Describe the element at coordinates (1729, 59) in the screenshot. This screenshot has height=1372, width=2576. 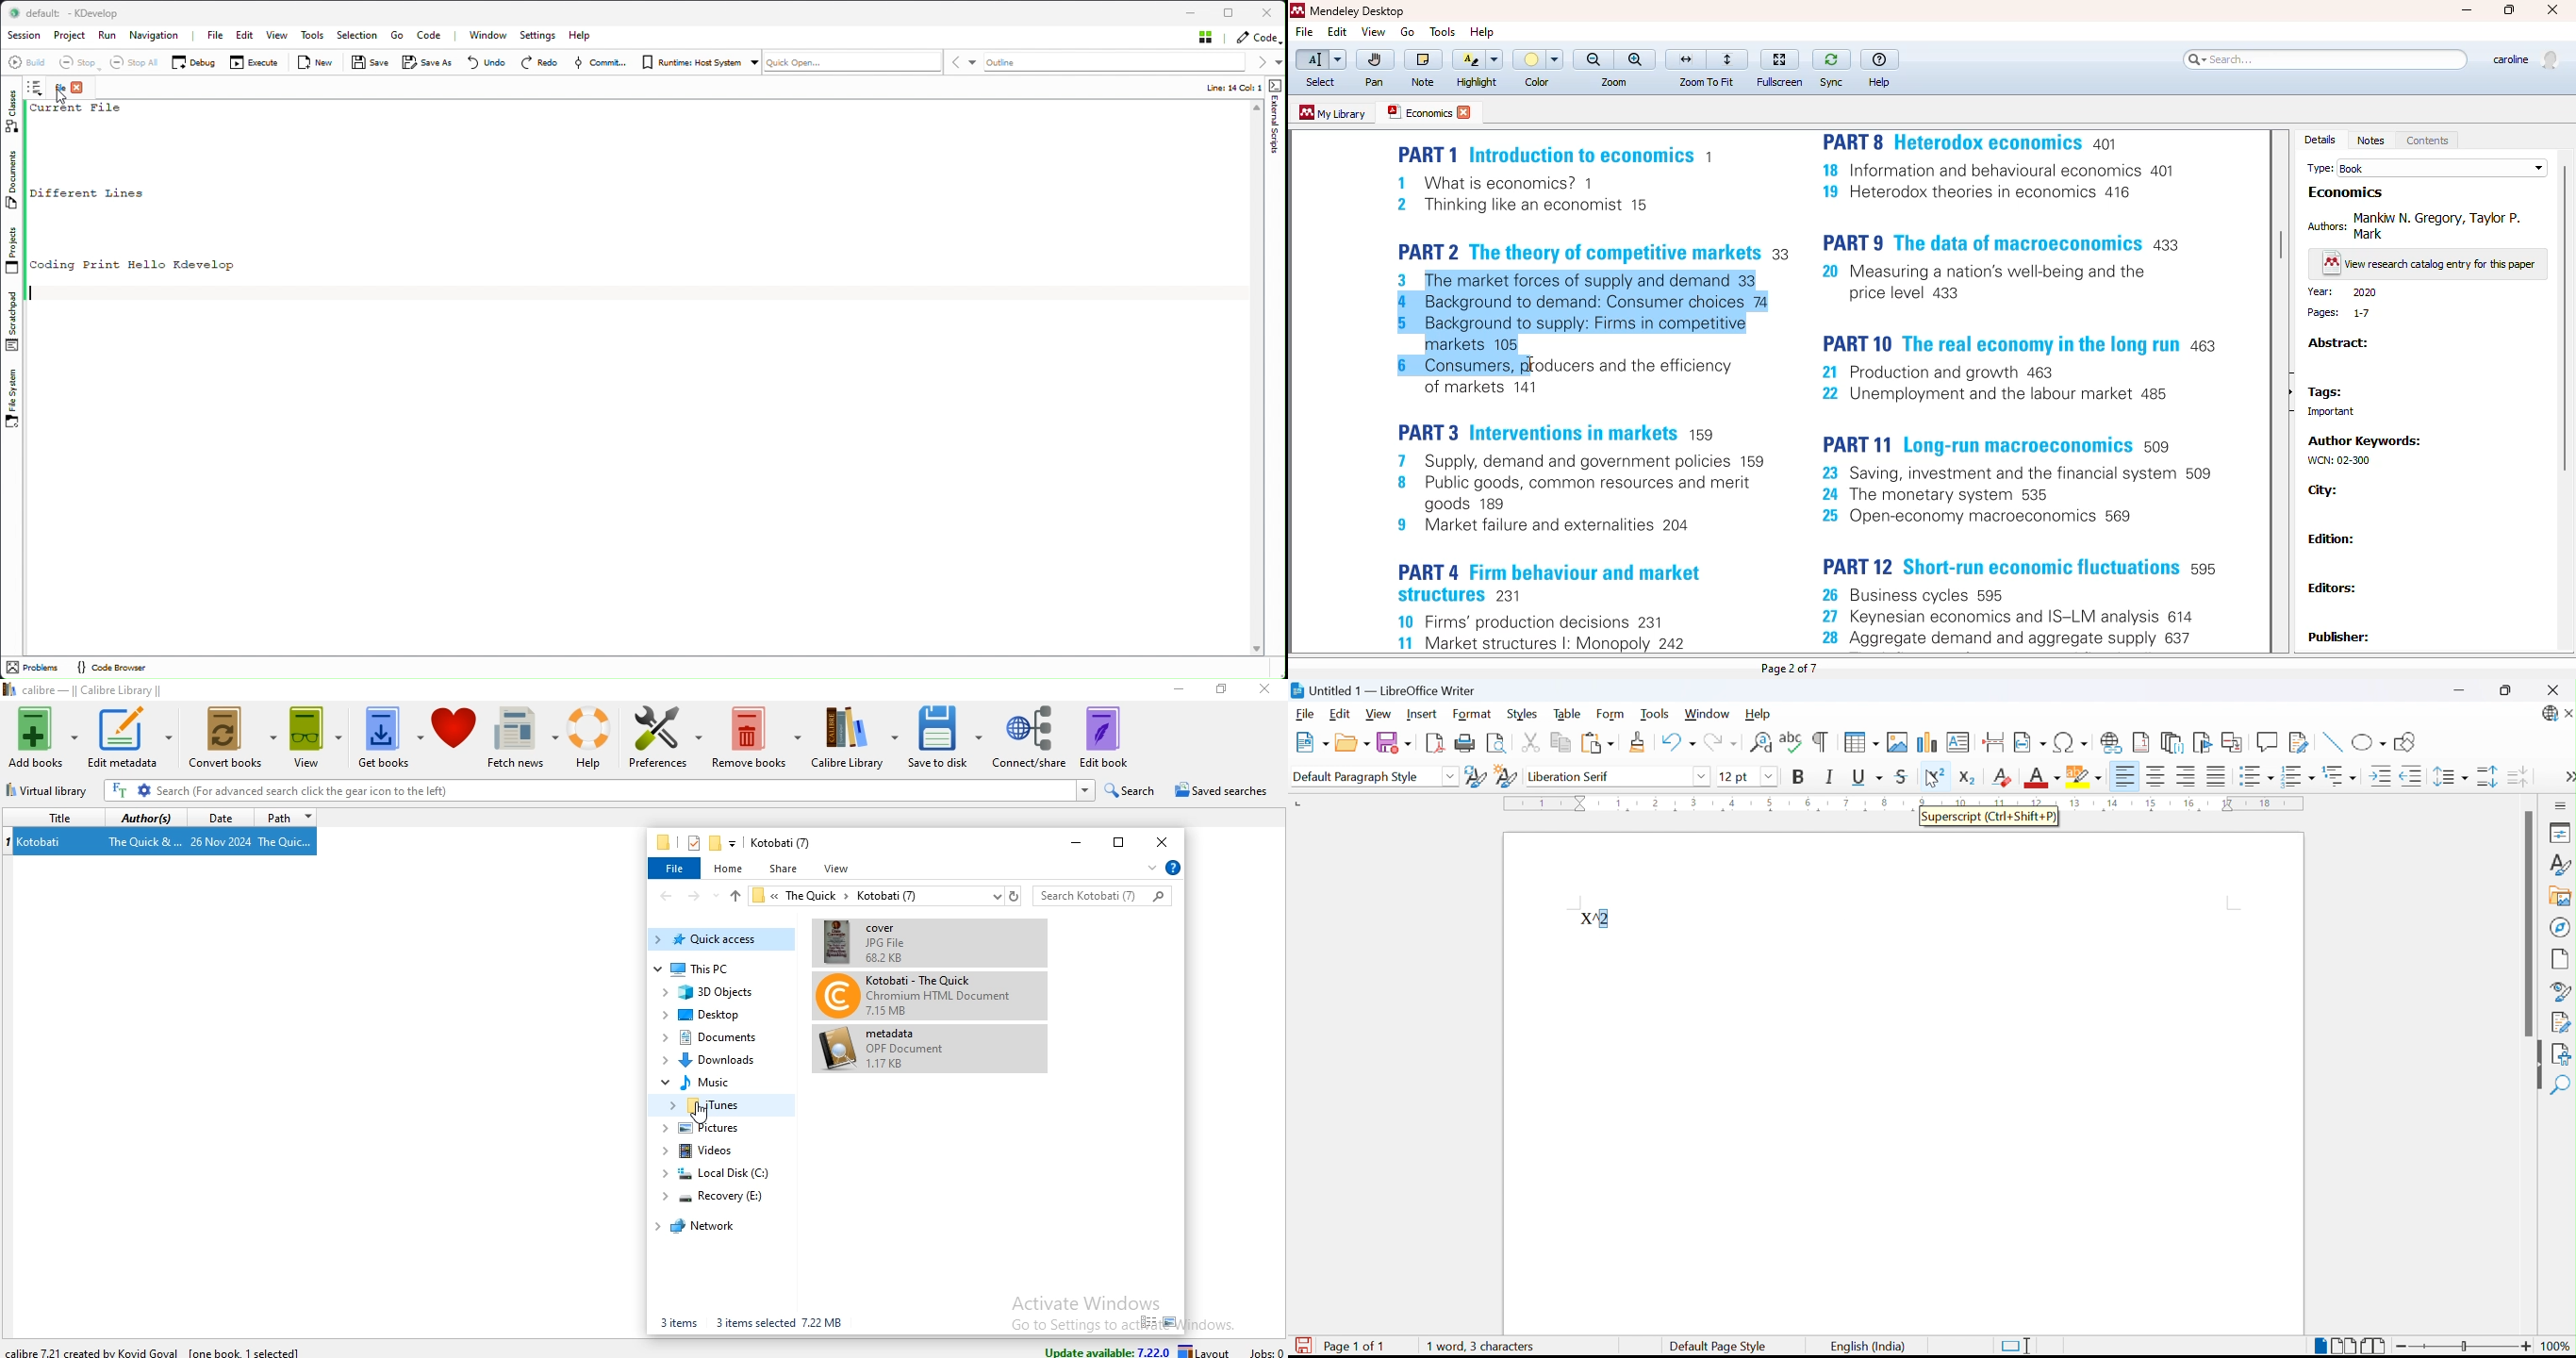
I see `fit to page` at that location.